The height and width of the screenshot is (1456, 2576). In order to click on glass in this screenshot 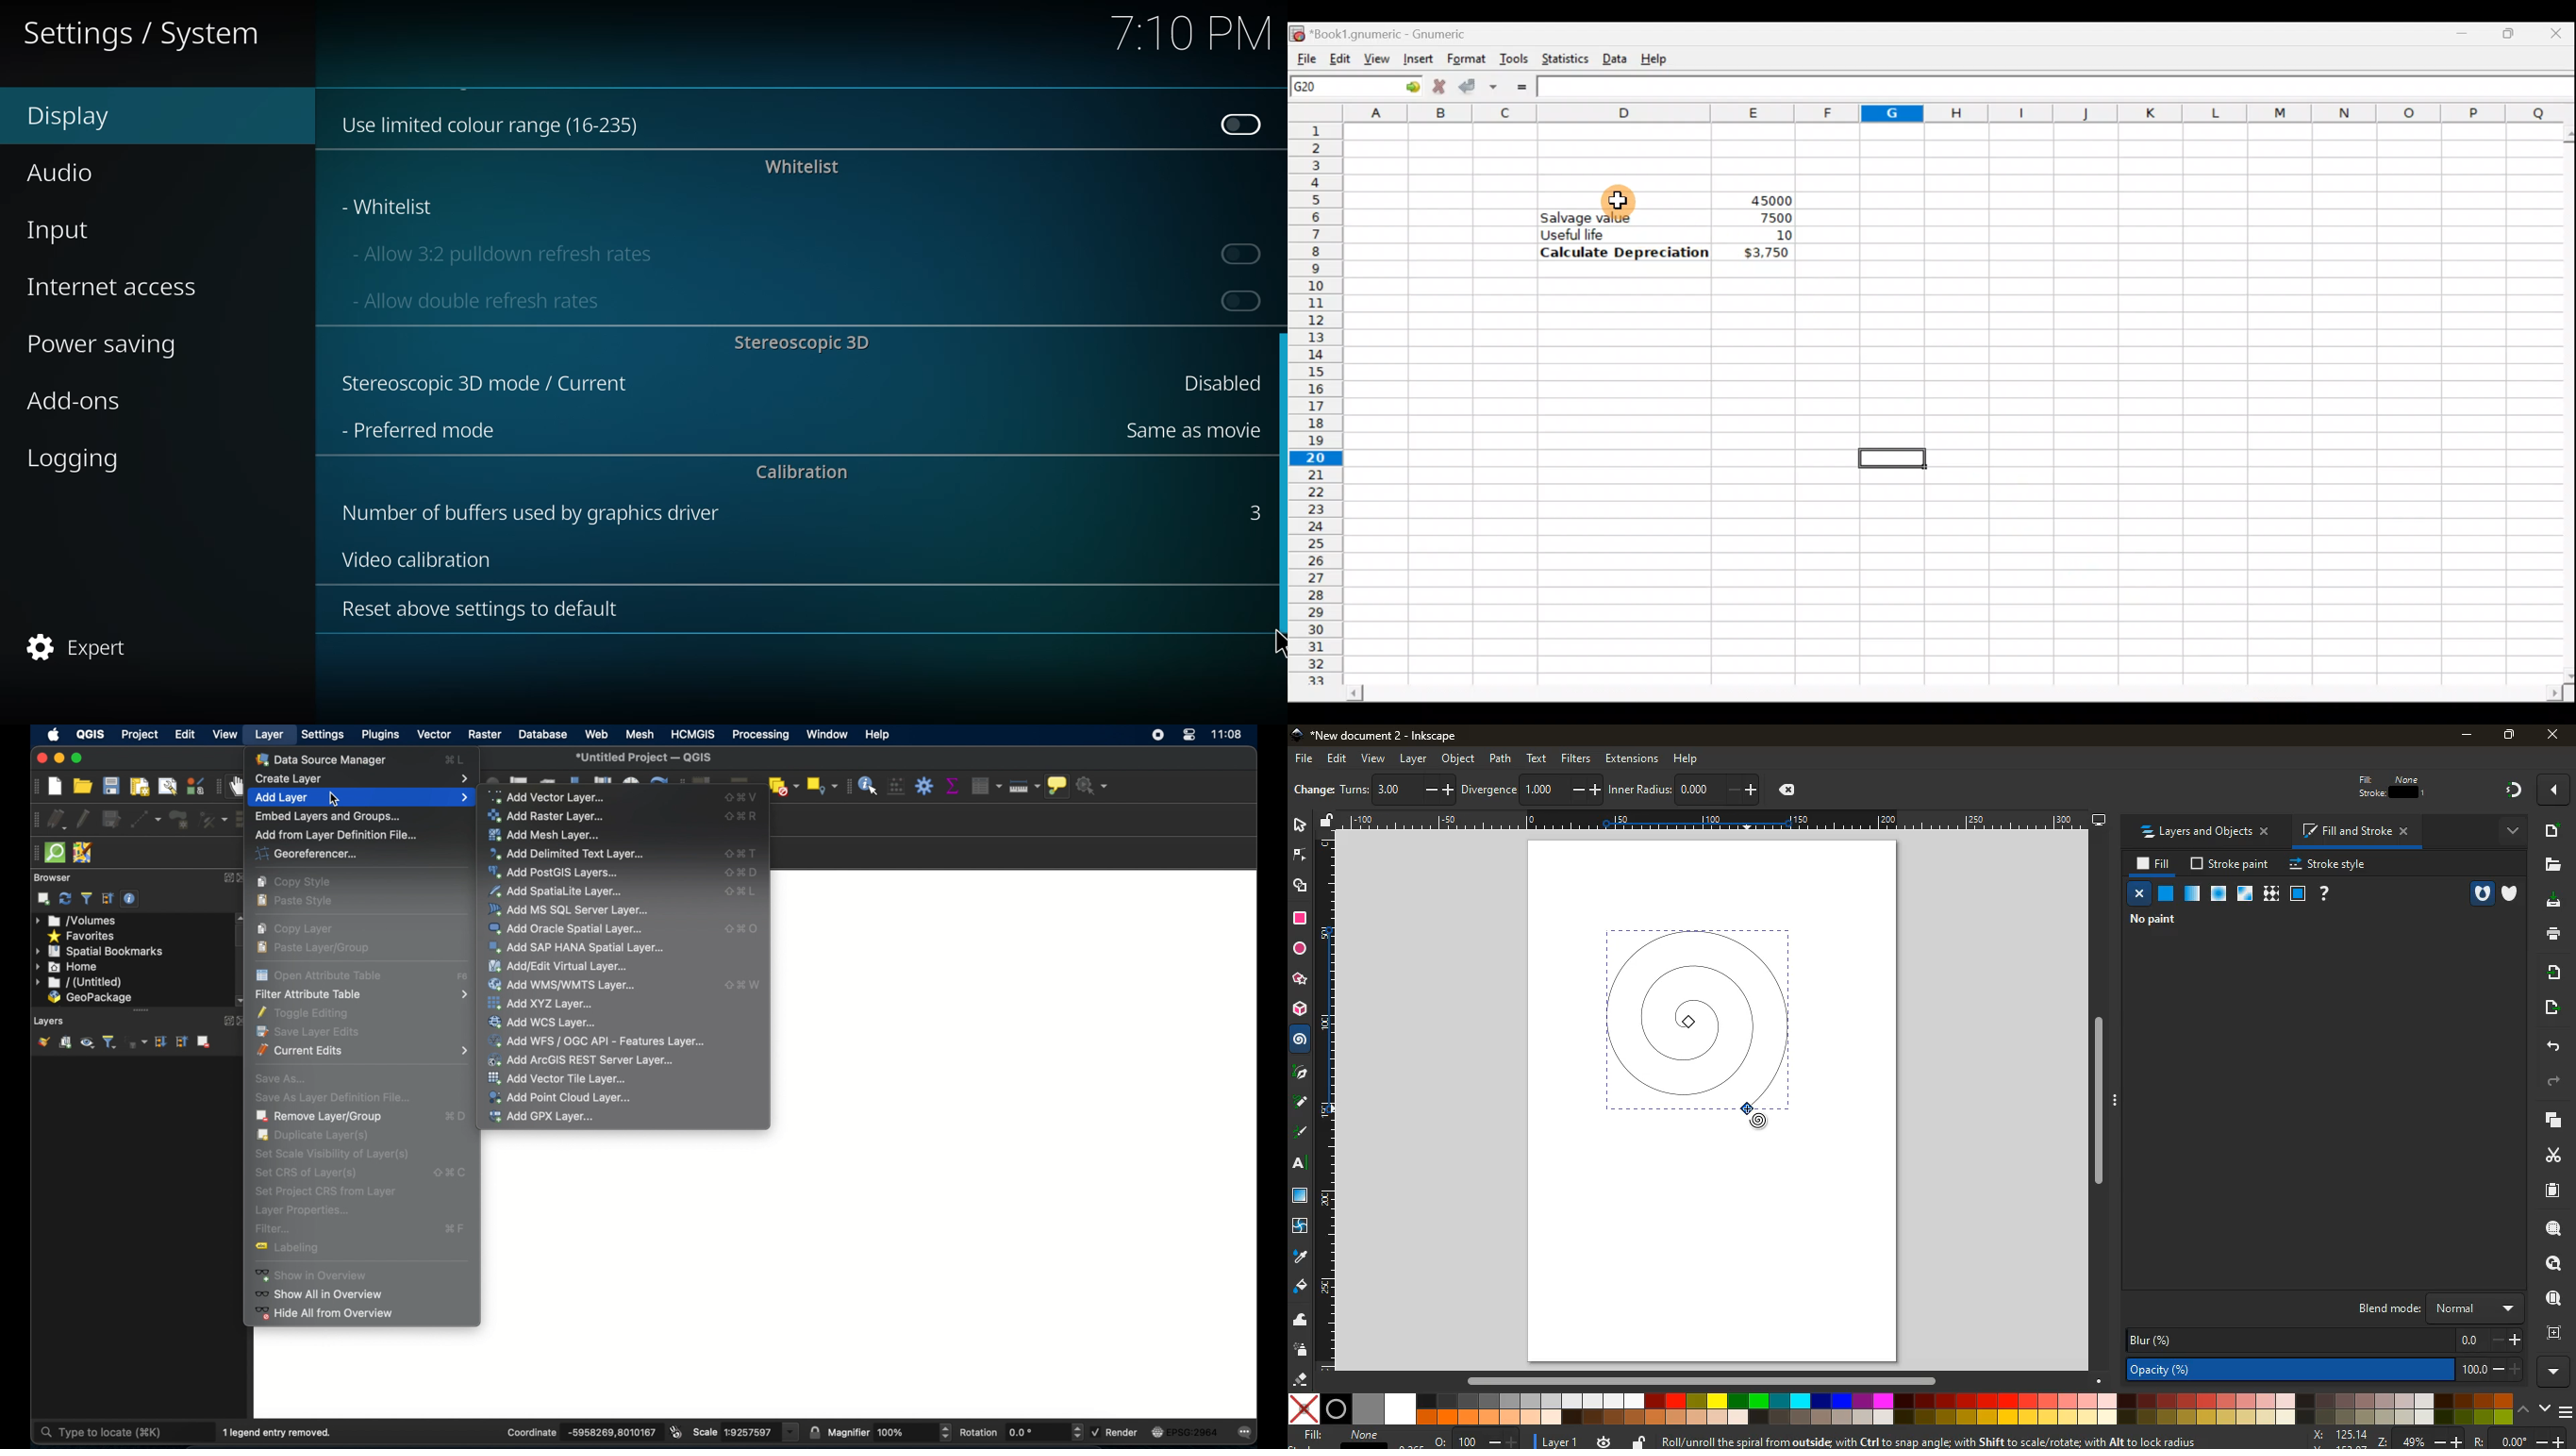, I will do `click(1300, 1196)`.